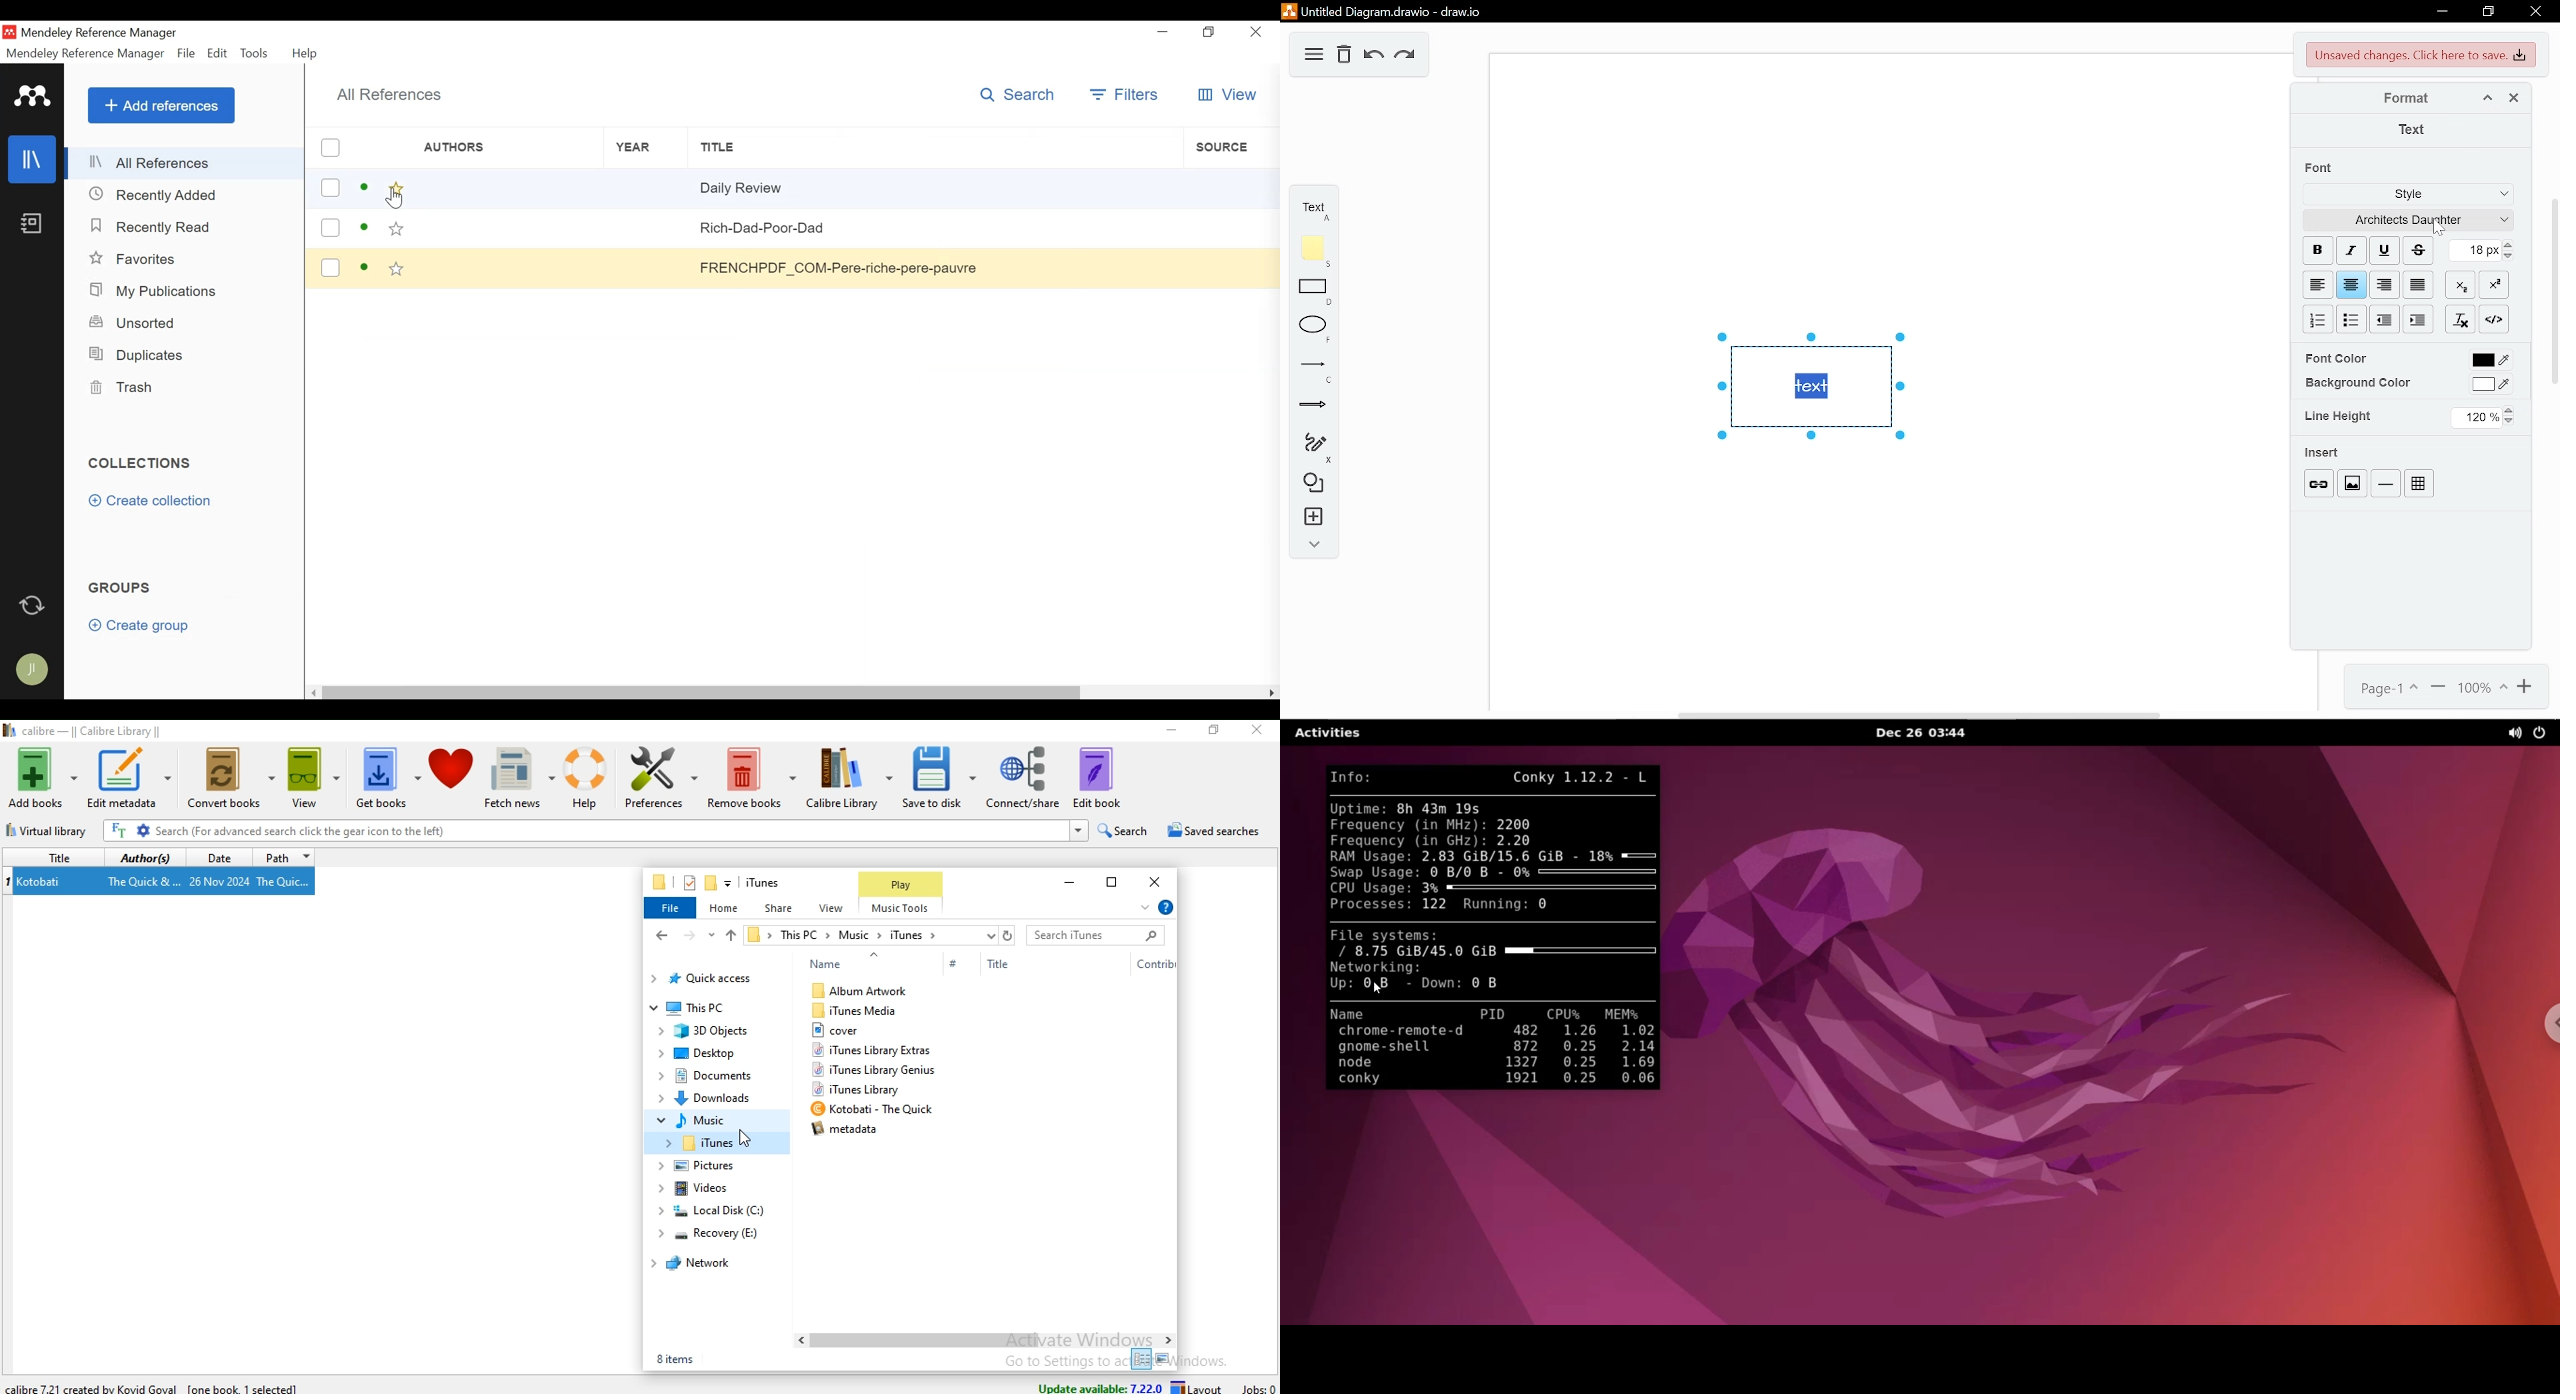 Image resolution: width=2576 pixels, height=1400 pixels. I want to click on title, so click(52, 858).